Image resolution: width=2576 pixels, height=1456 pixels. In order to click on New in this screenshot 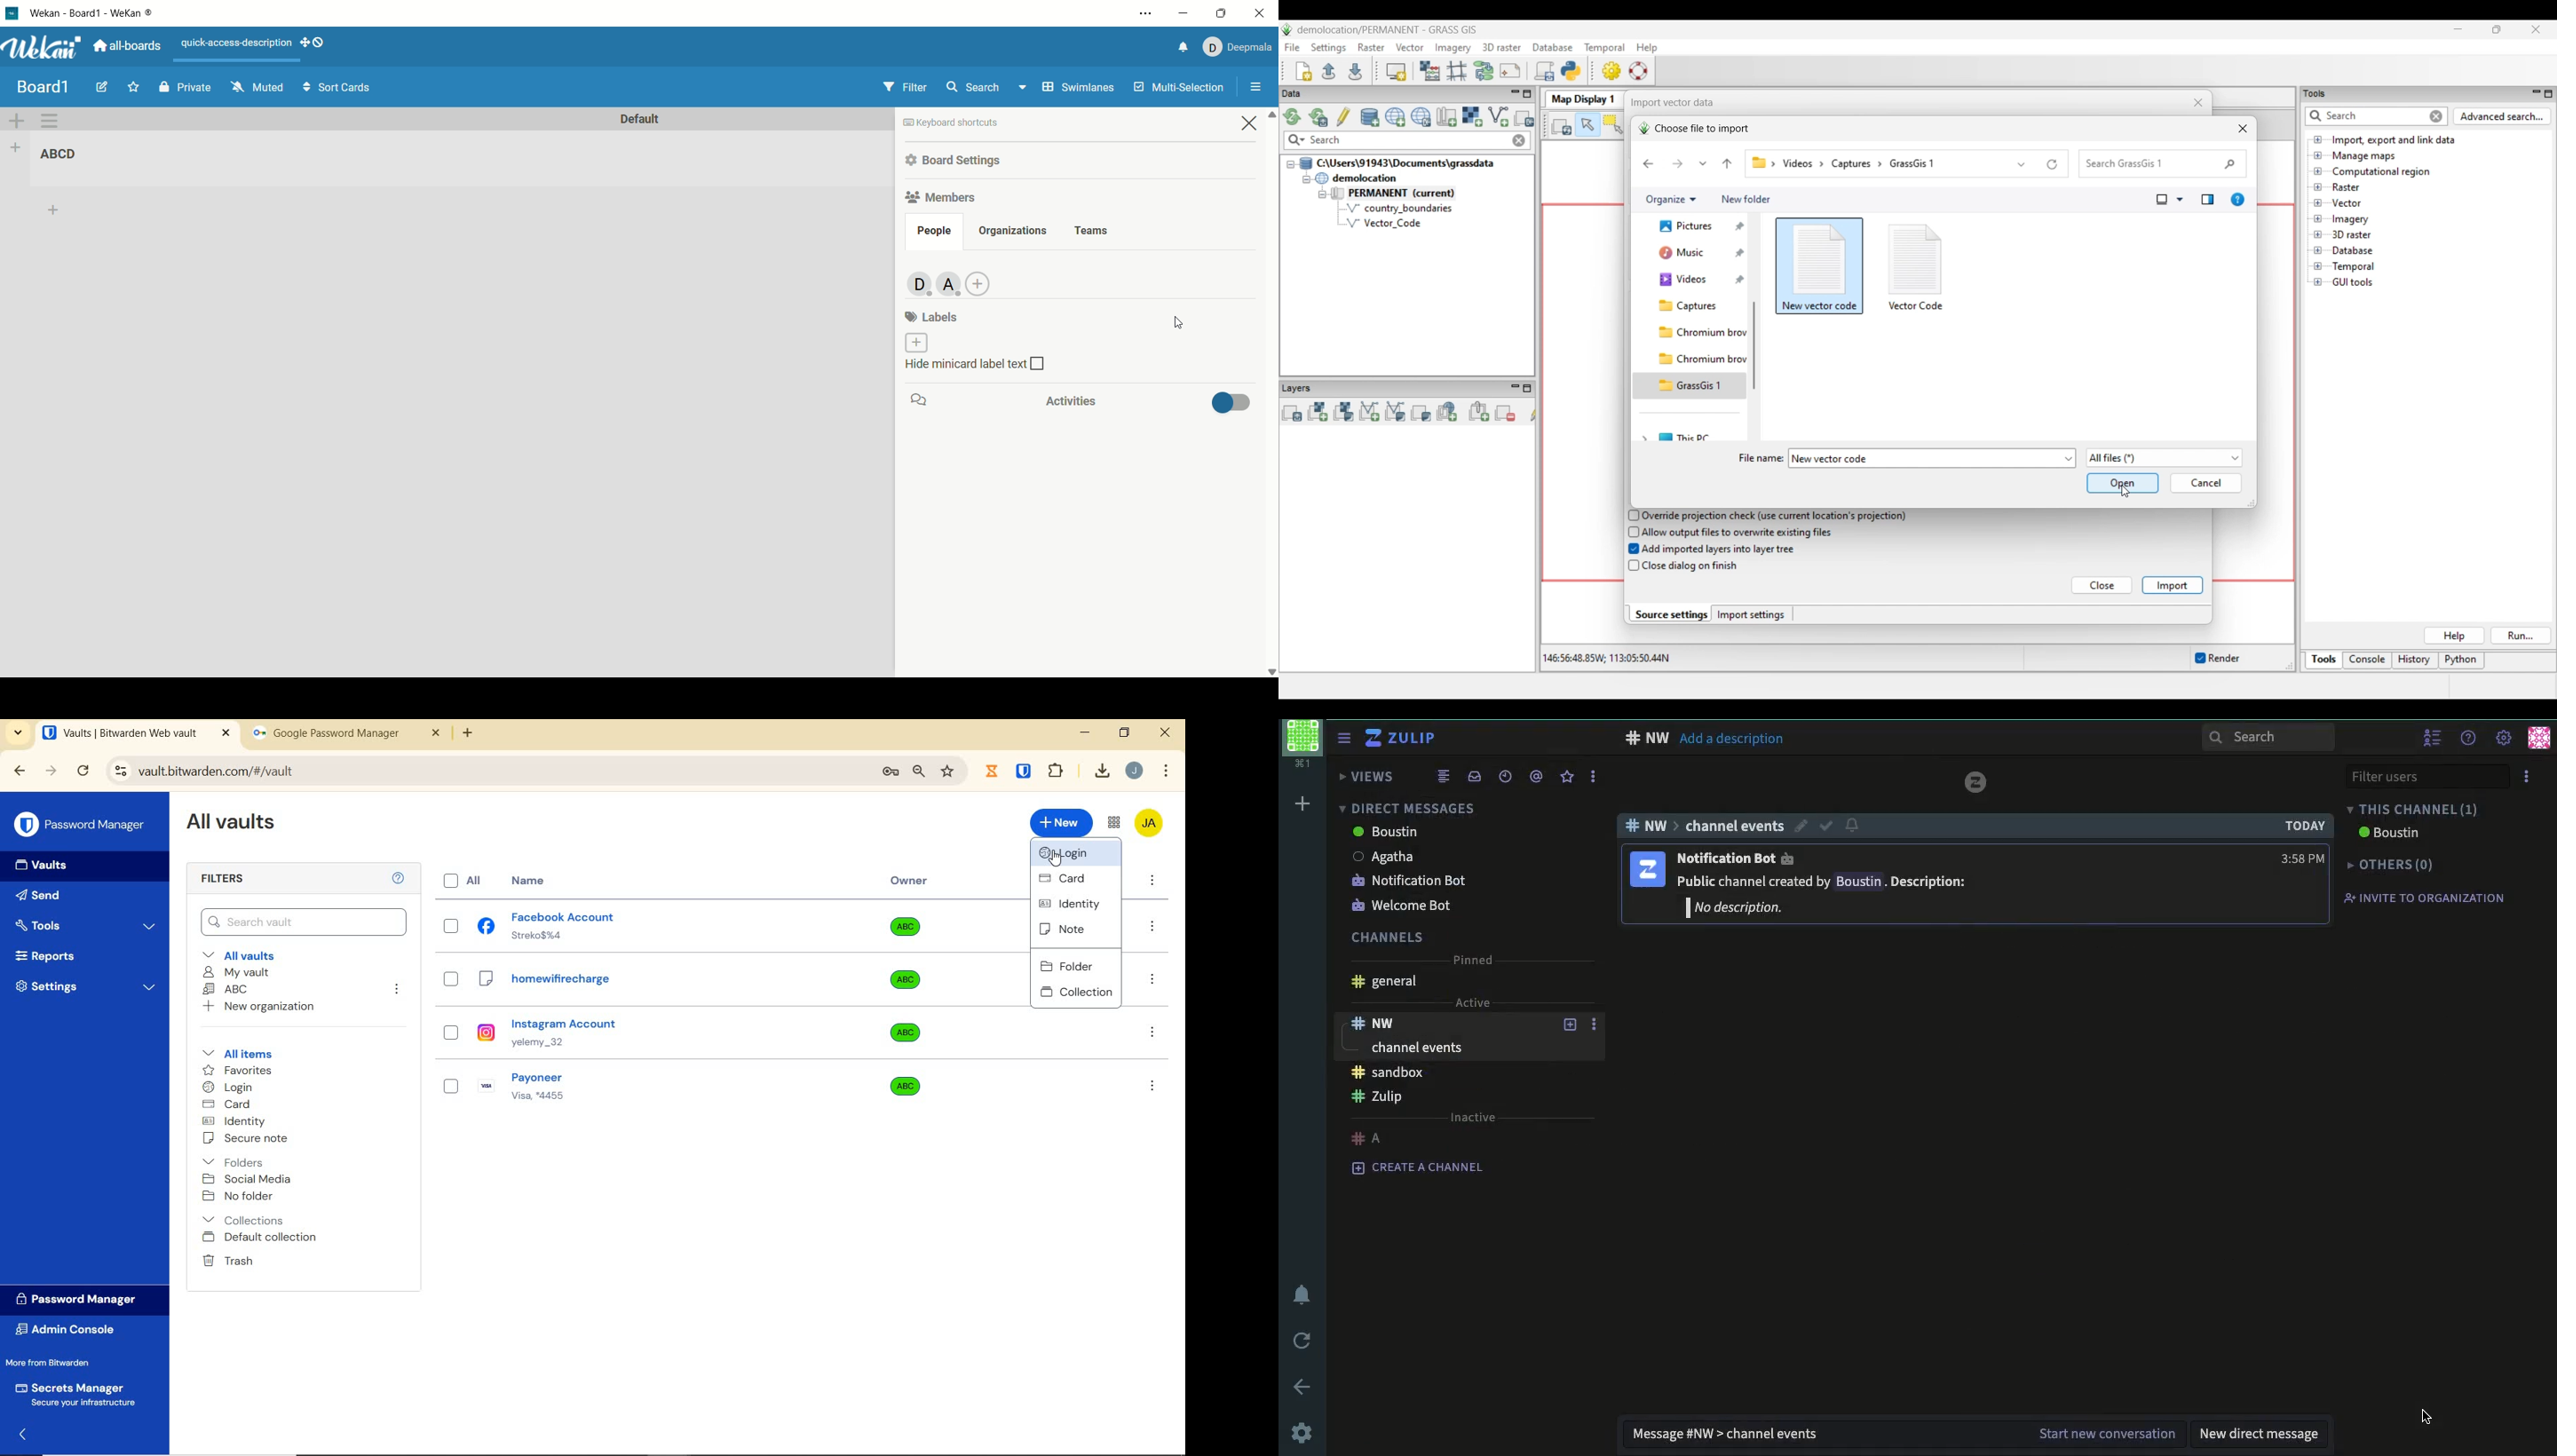, I will do `click(1062, 821)`.